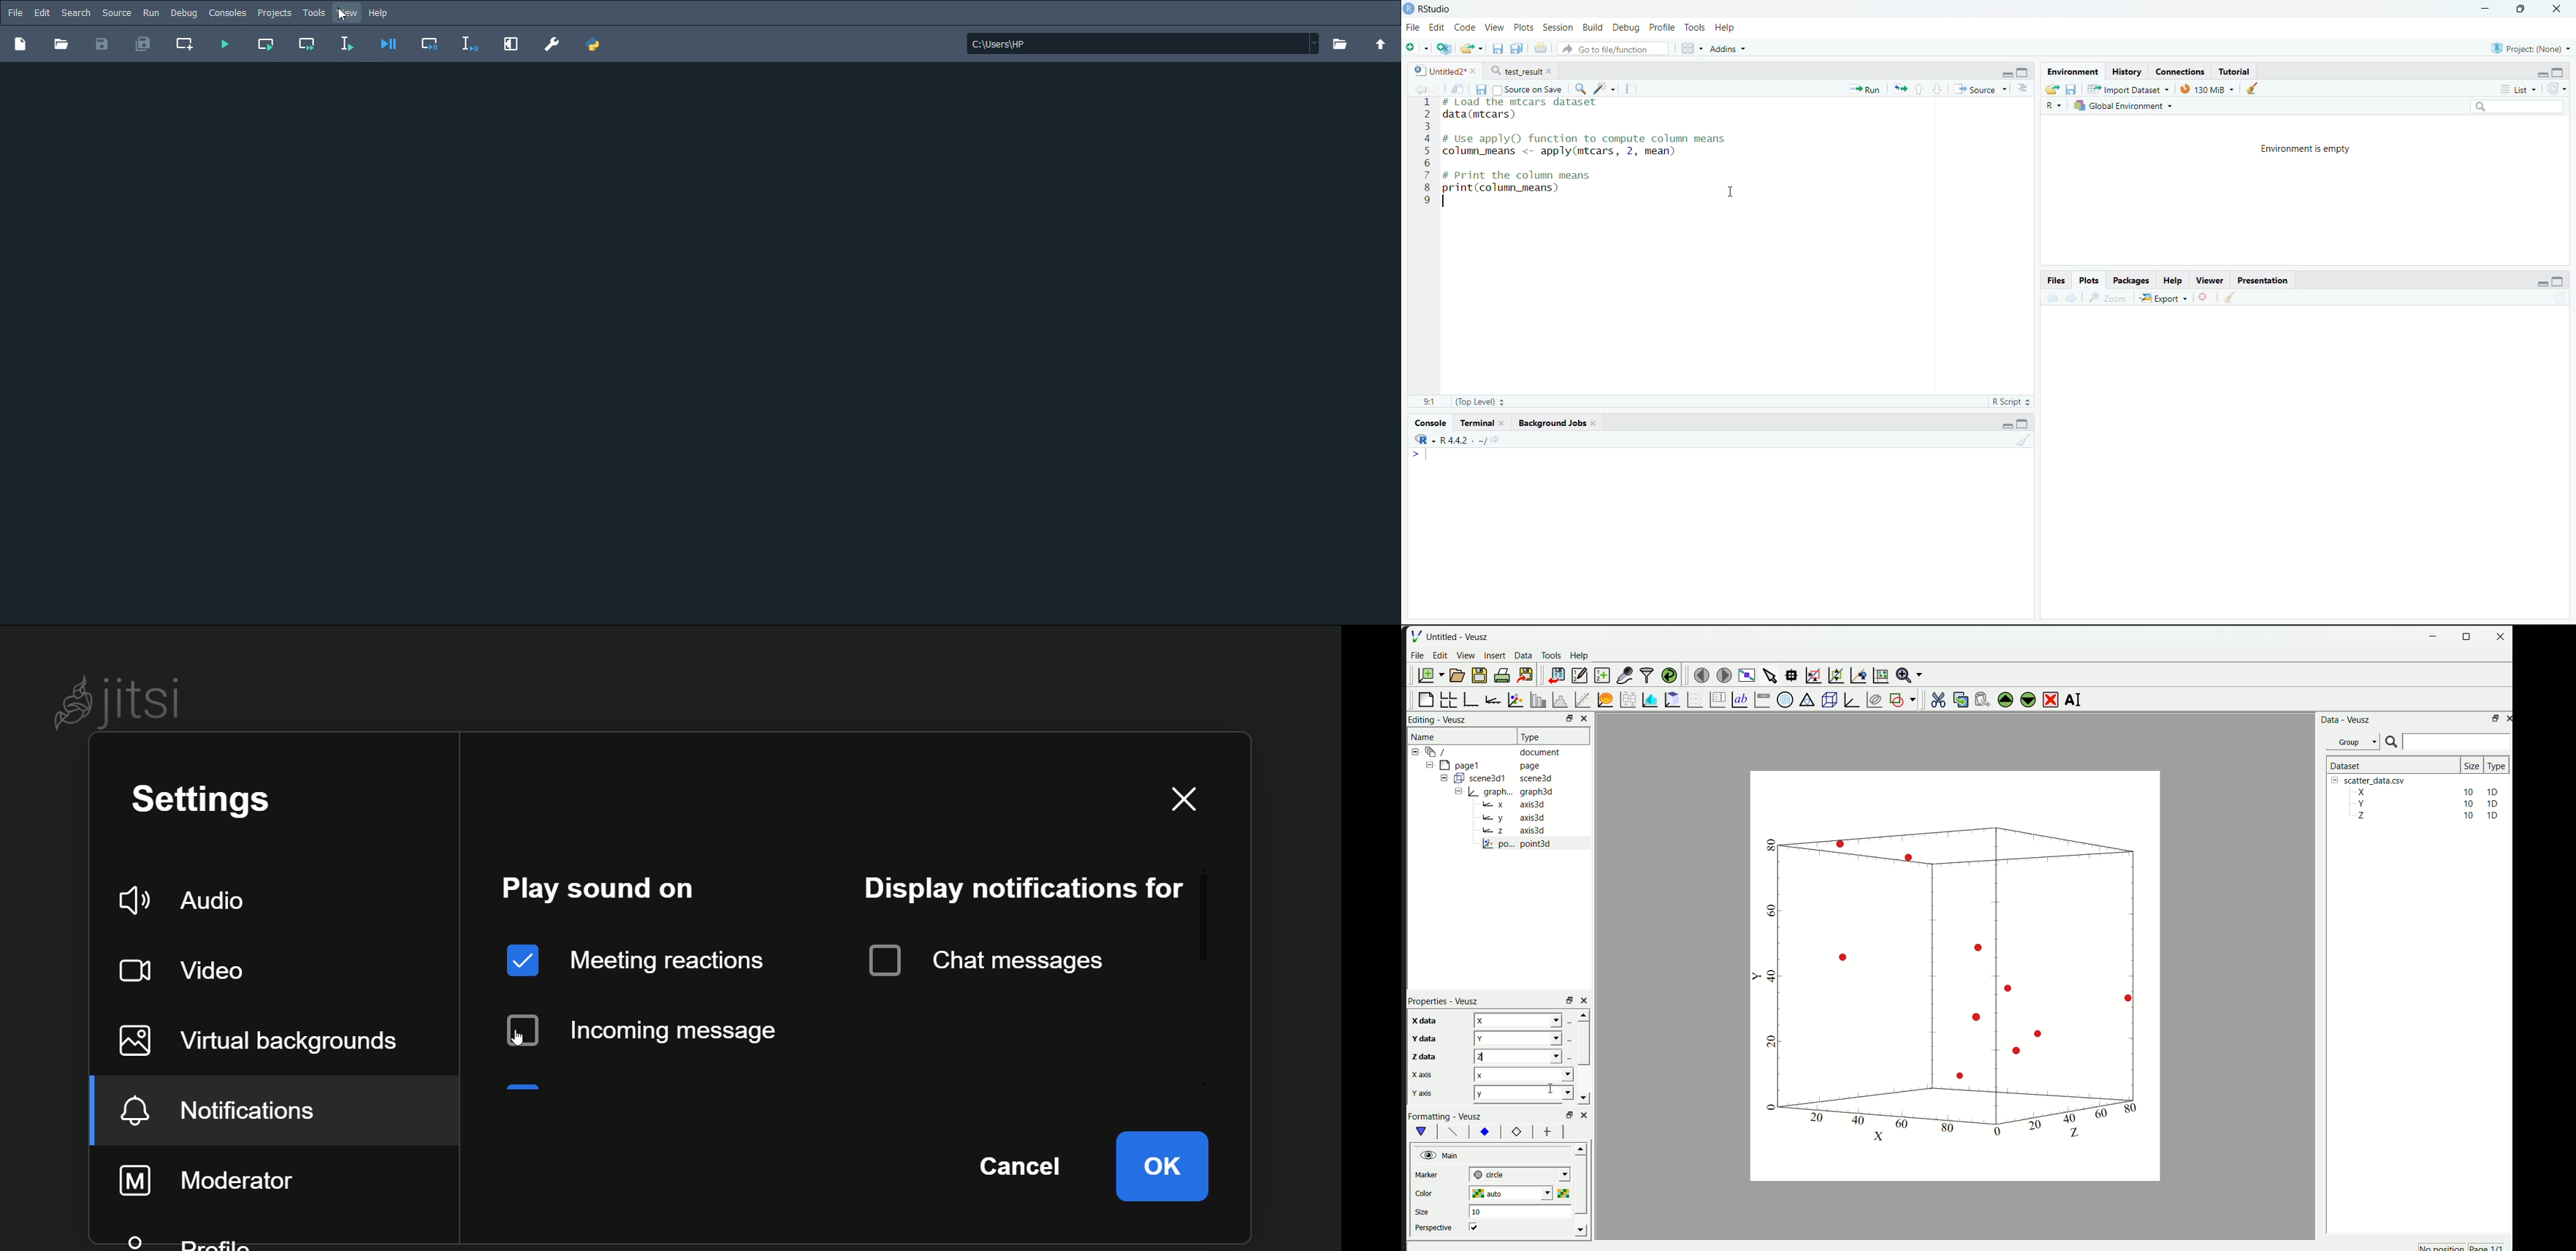 The image size is (2576, 1260). I want to click on Export, so click(2166, 296).